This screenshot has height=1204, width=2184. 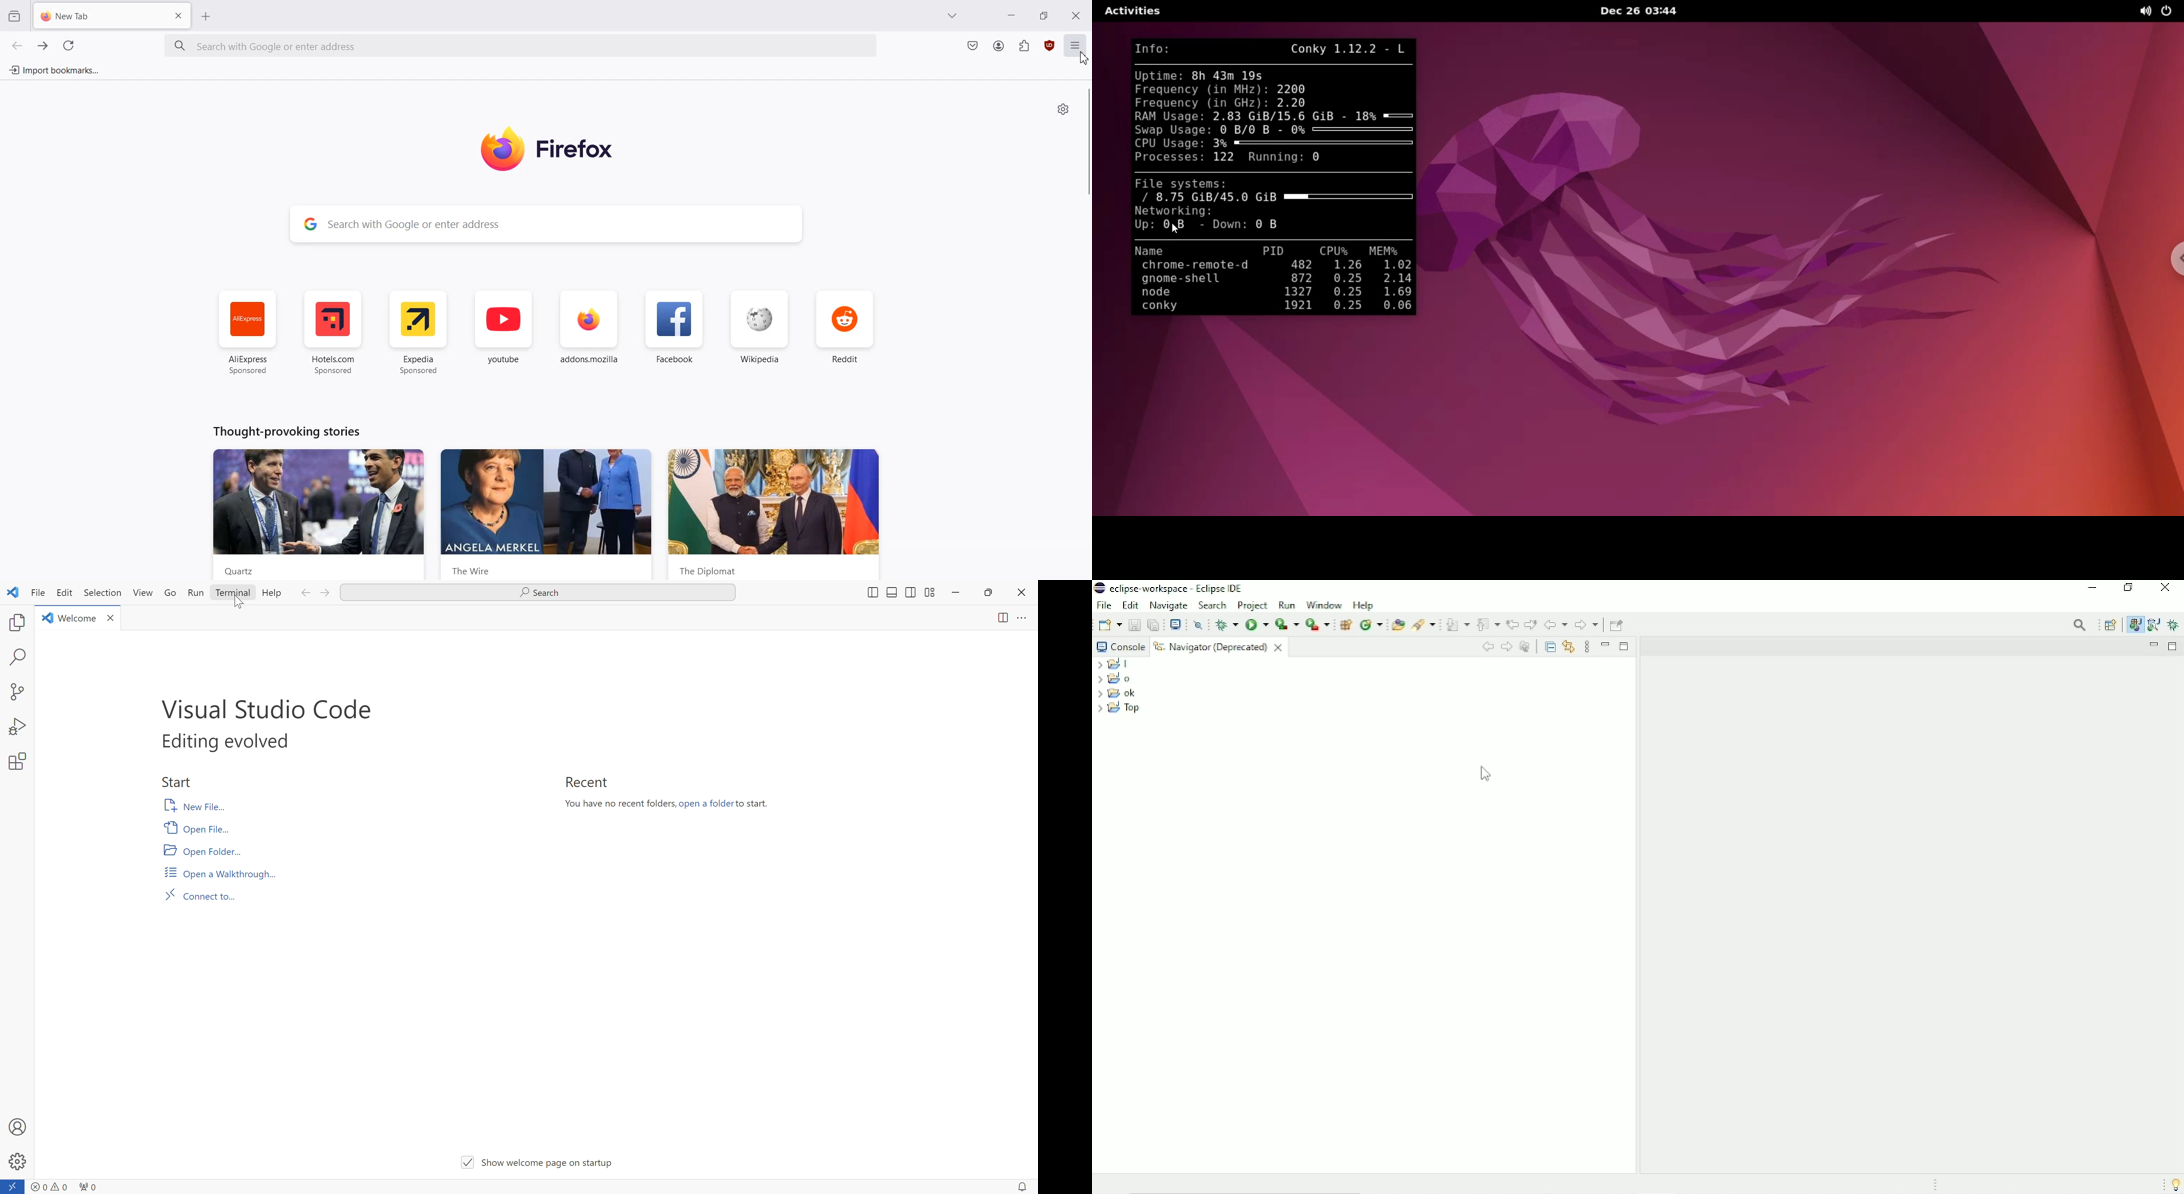 What do you see at coordinates (1082, 58) in the screenshot?
I see `Cursor` at bounding box center [1082, 58].